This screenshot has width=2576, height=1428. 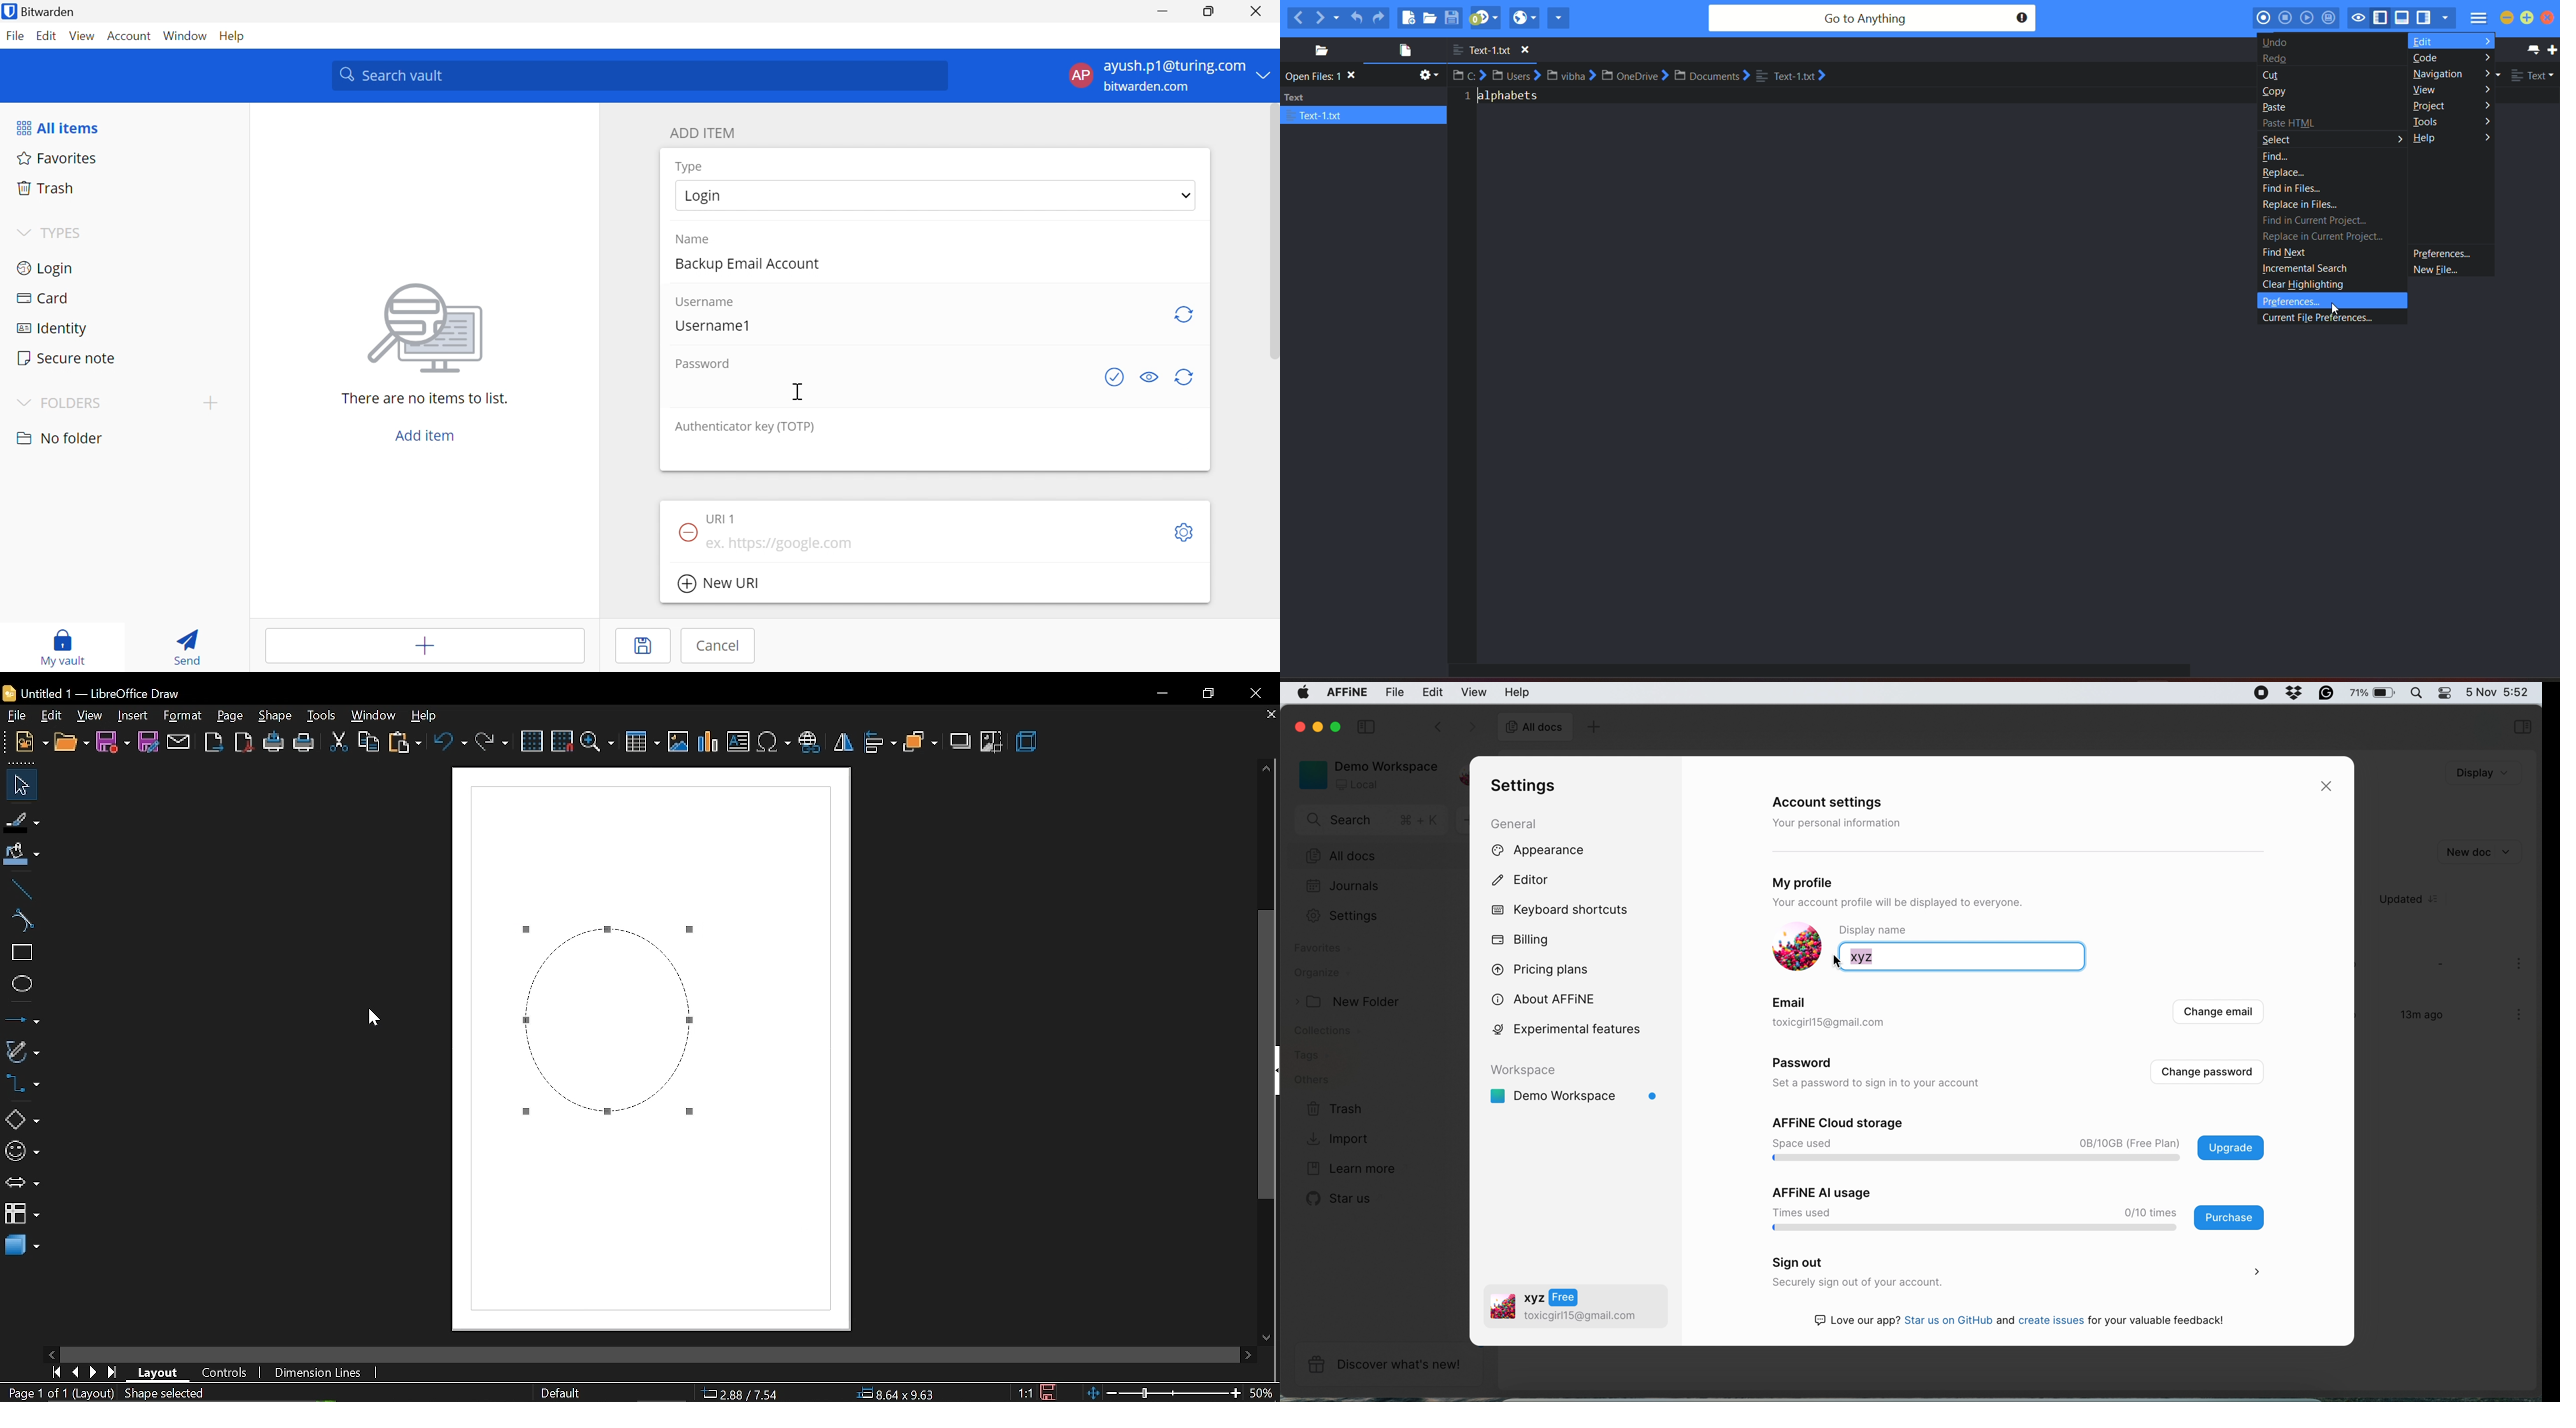 I want to click on updated, so click(x=2416, y=900).